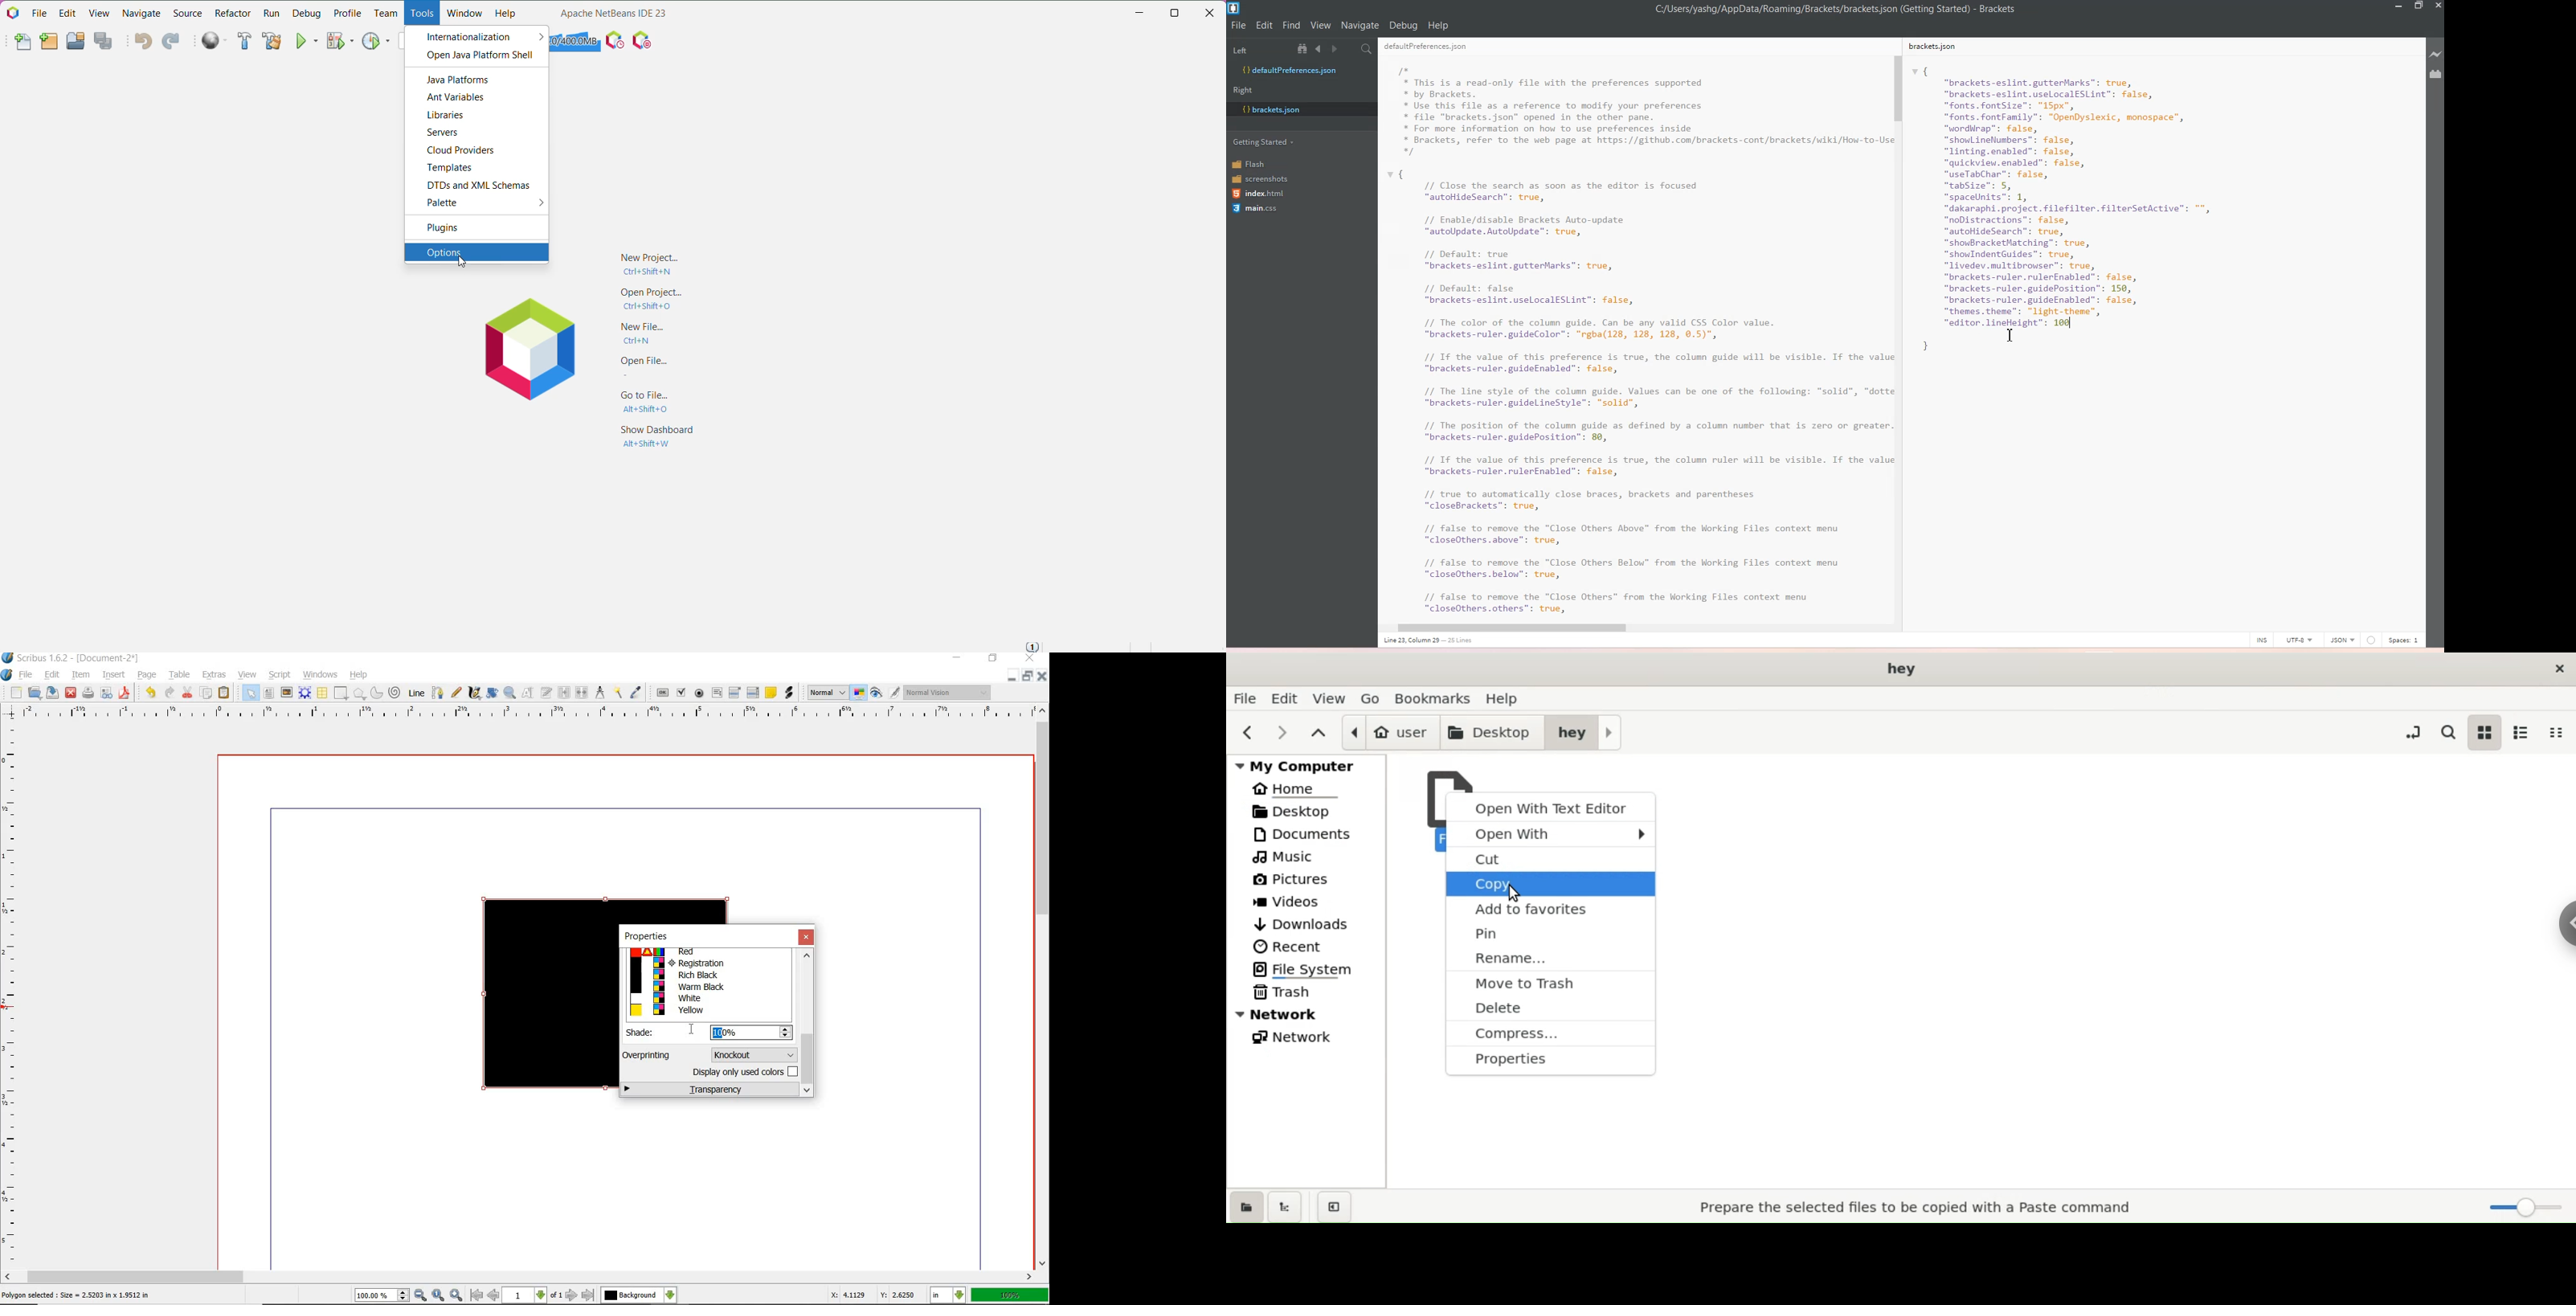  What do you see at coordinates (2436, 74) in the screenshot?
I see `Extension Manager` at bounding box center [2436, 74].